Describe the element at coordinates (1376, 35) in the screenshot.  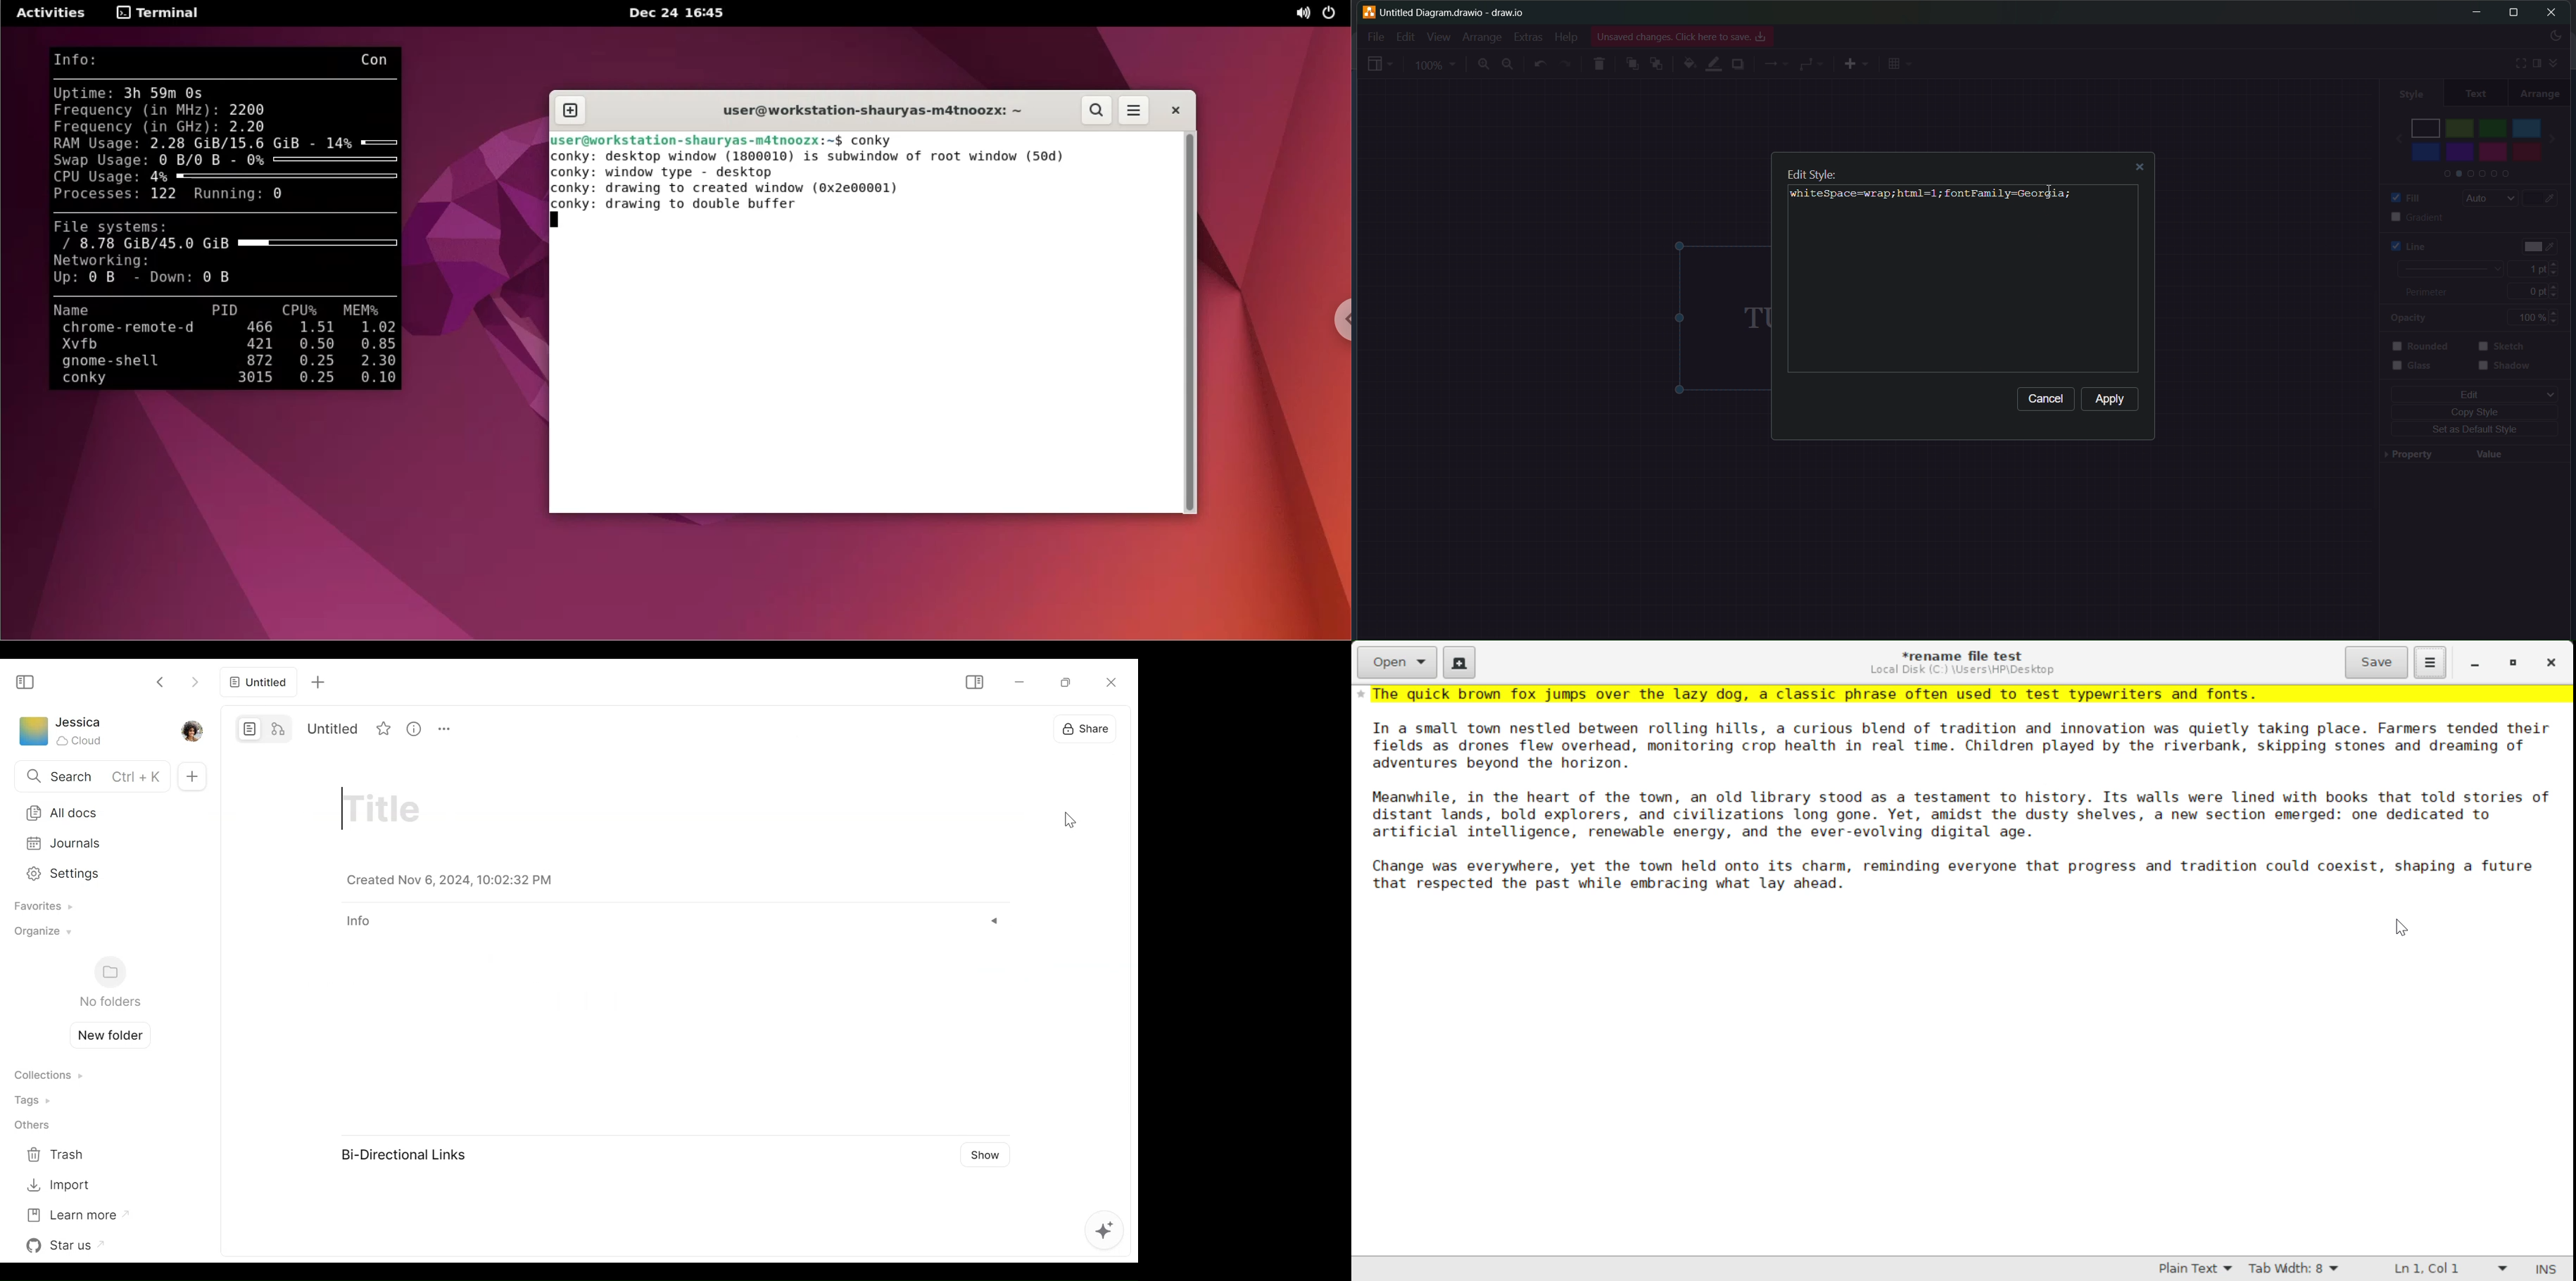
I see `File` at that location.